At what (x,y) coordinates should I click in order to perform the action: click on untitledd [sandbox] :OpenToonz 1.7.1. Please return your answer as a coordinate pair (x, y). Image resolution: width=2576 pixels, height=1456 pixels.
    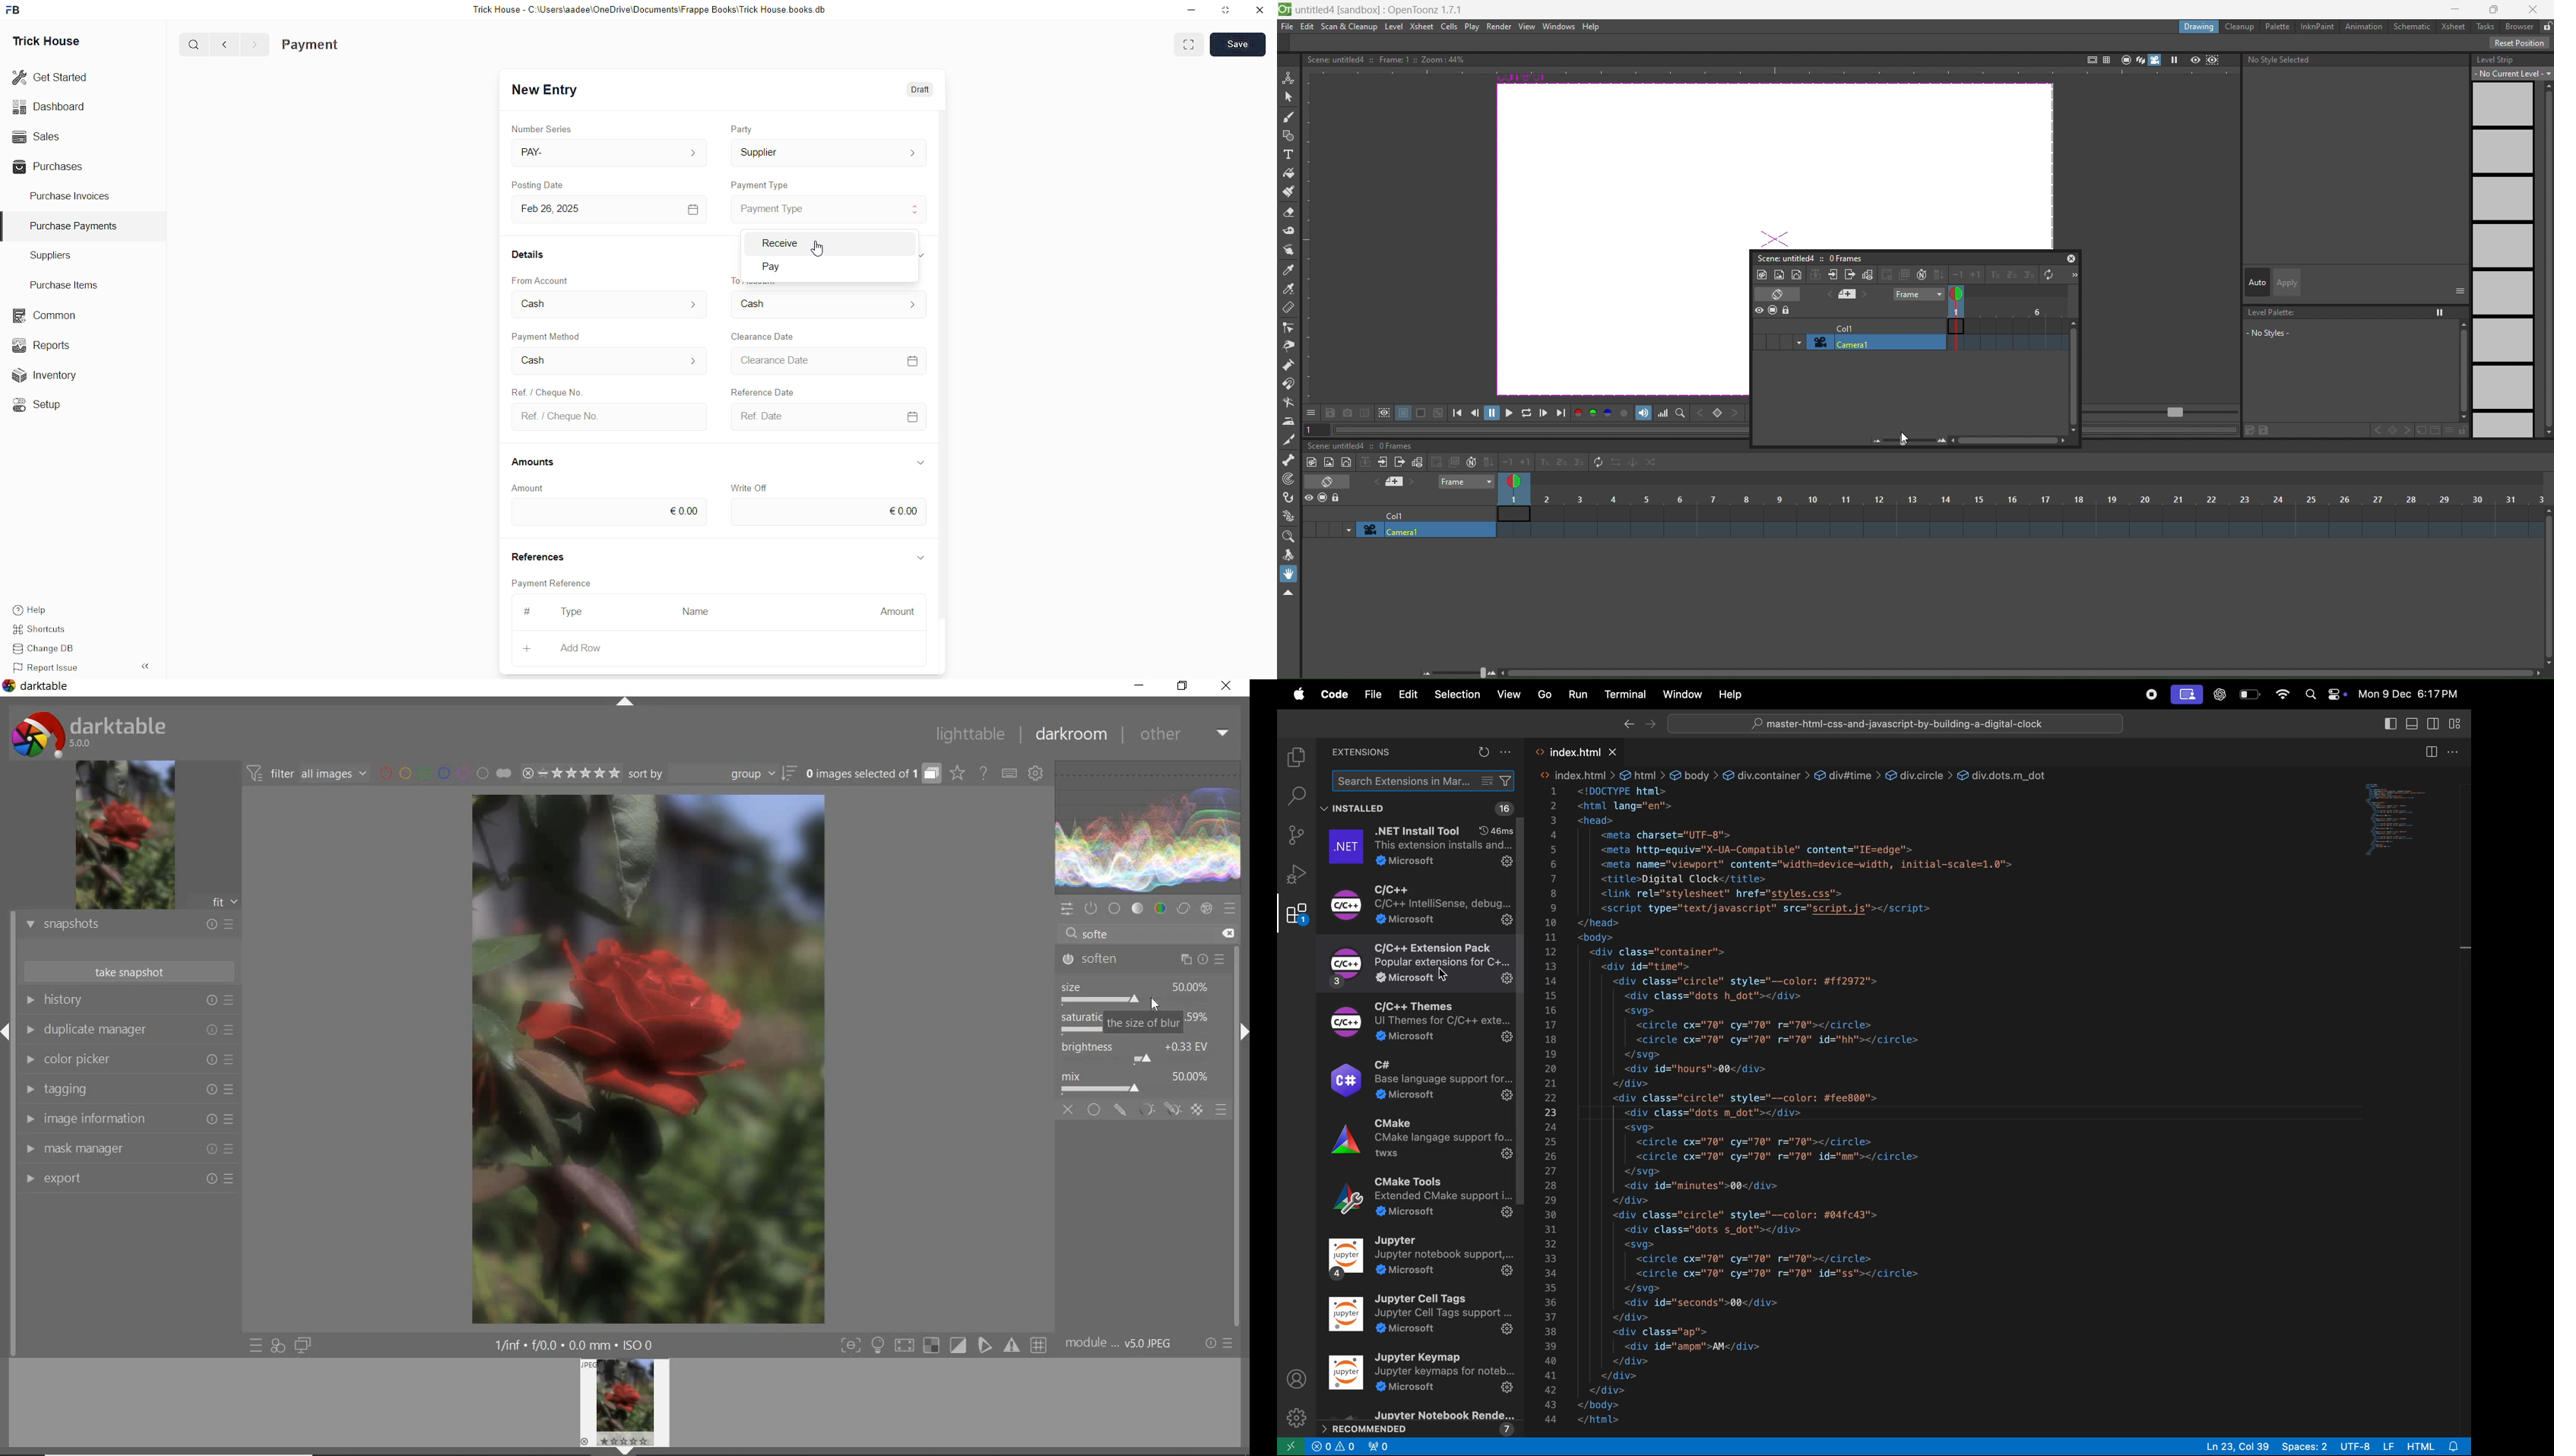
    Looking at the image, I should click on (1381, 9).